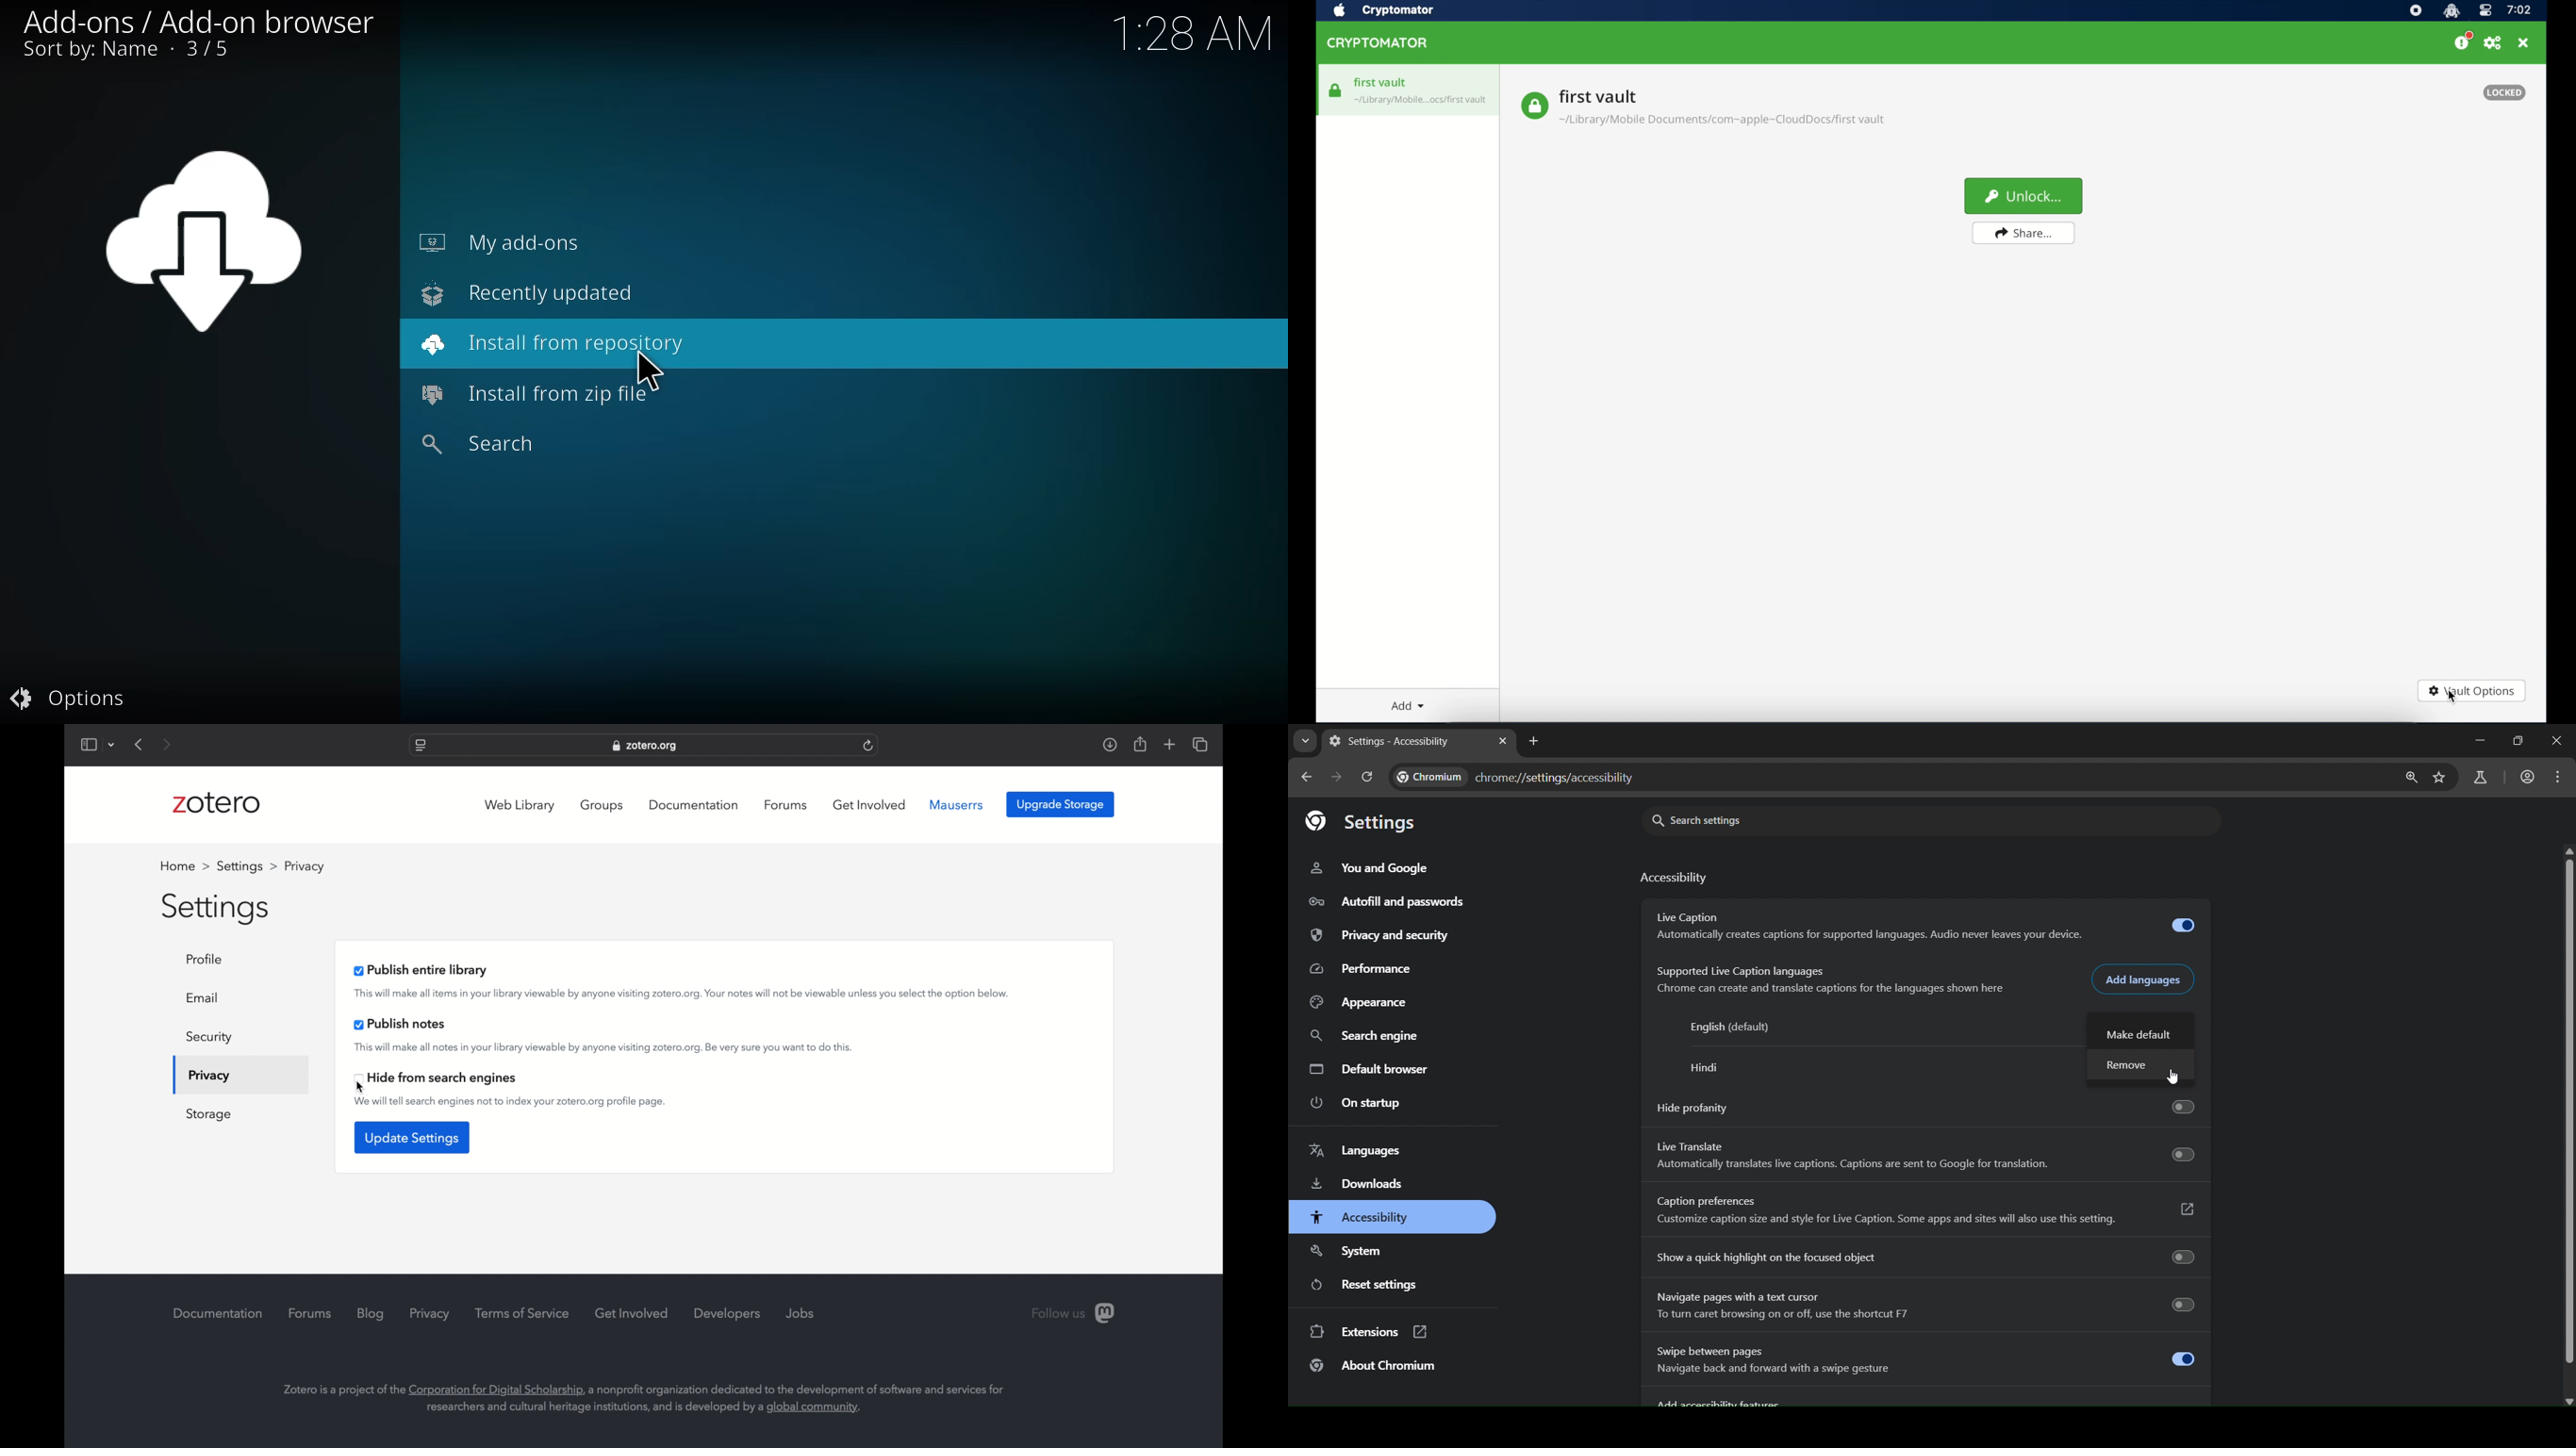 The height and width of the screenshot is (1456, 2576). I want to click on hindi, so click(1725, 1069).